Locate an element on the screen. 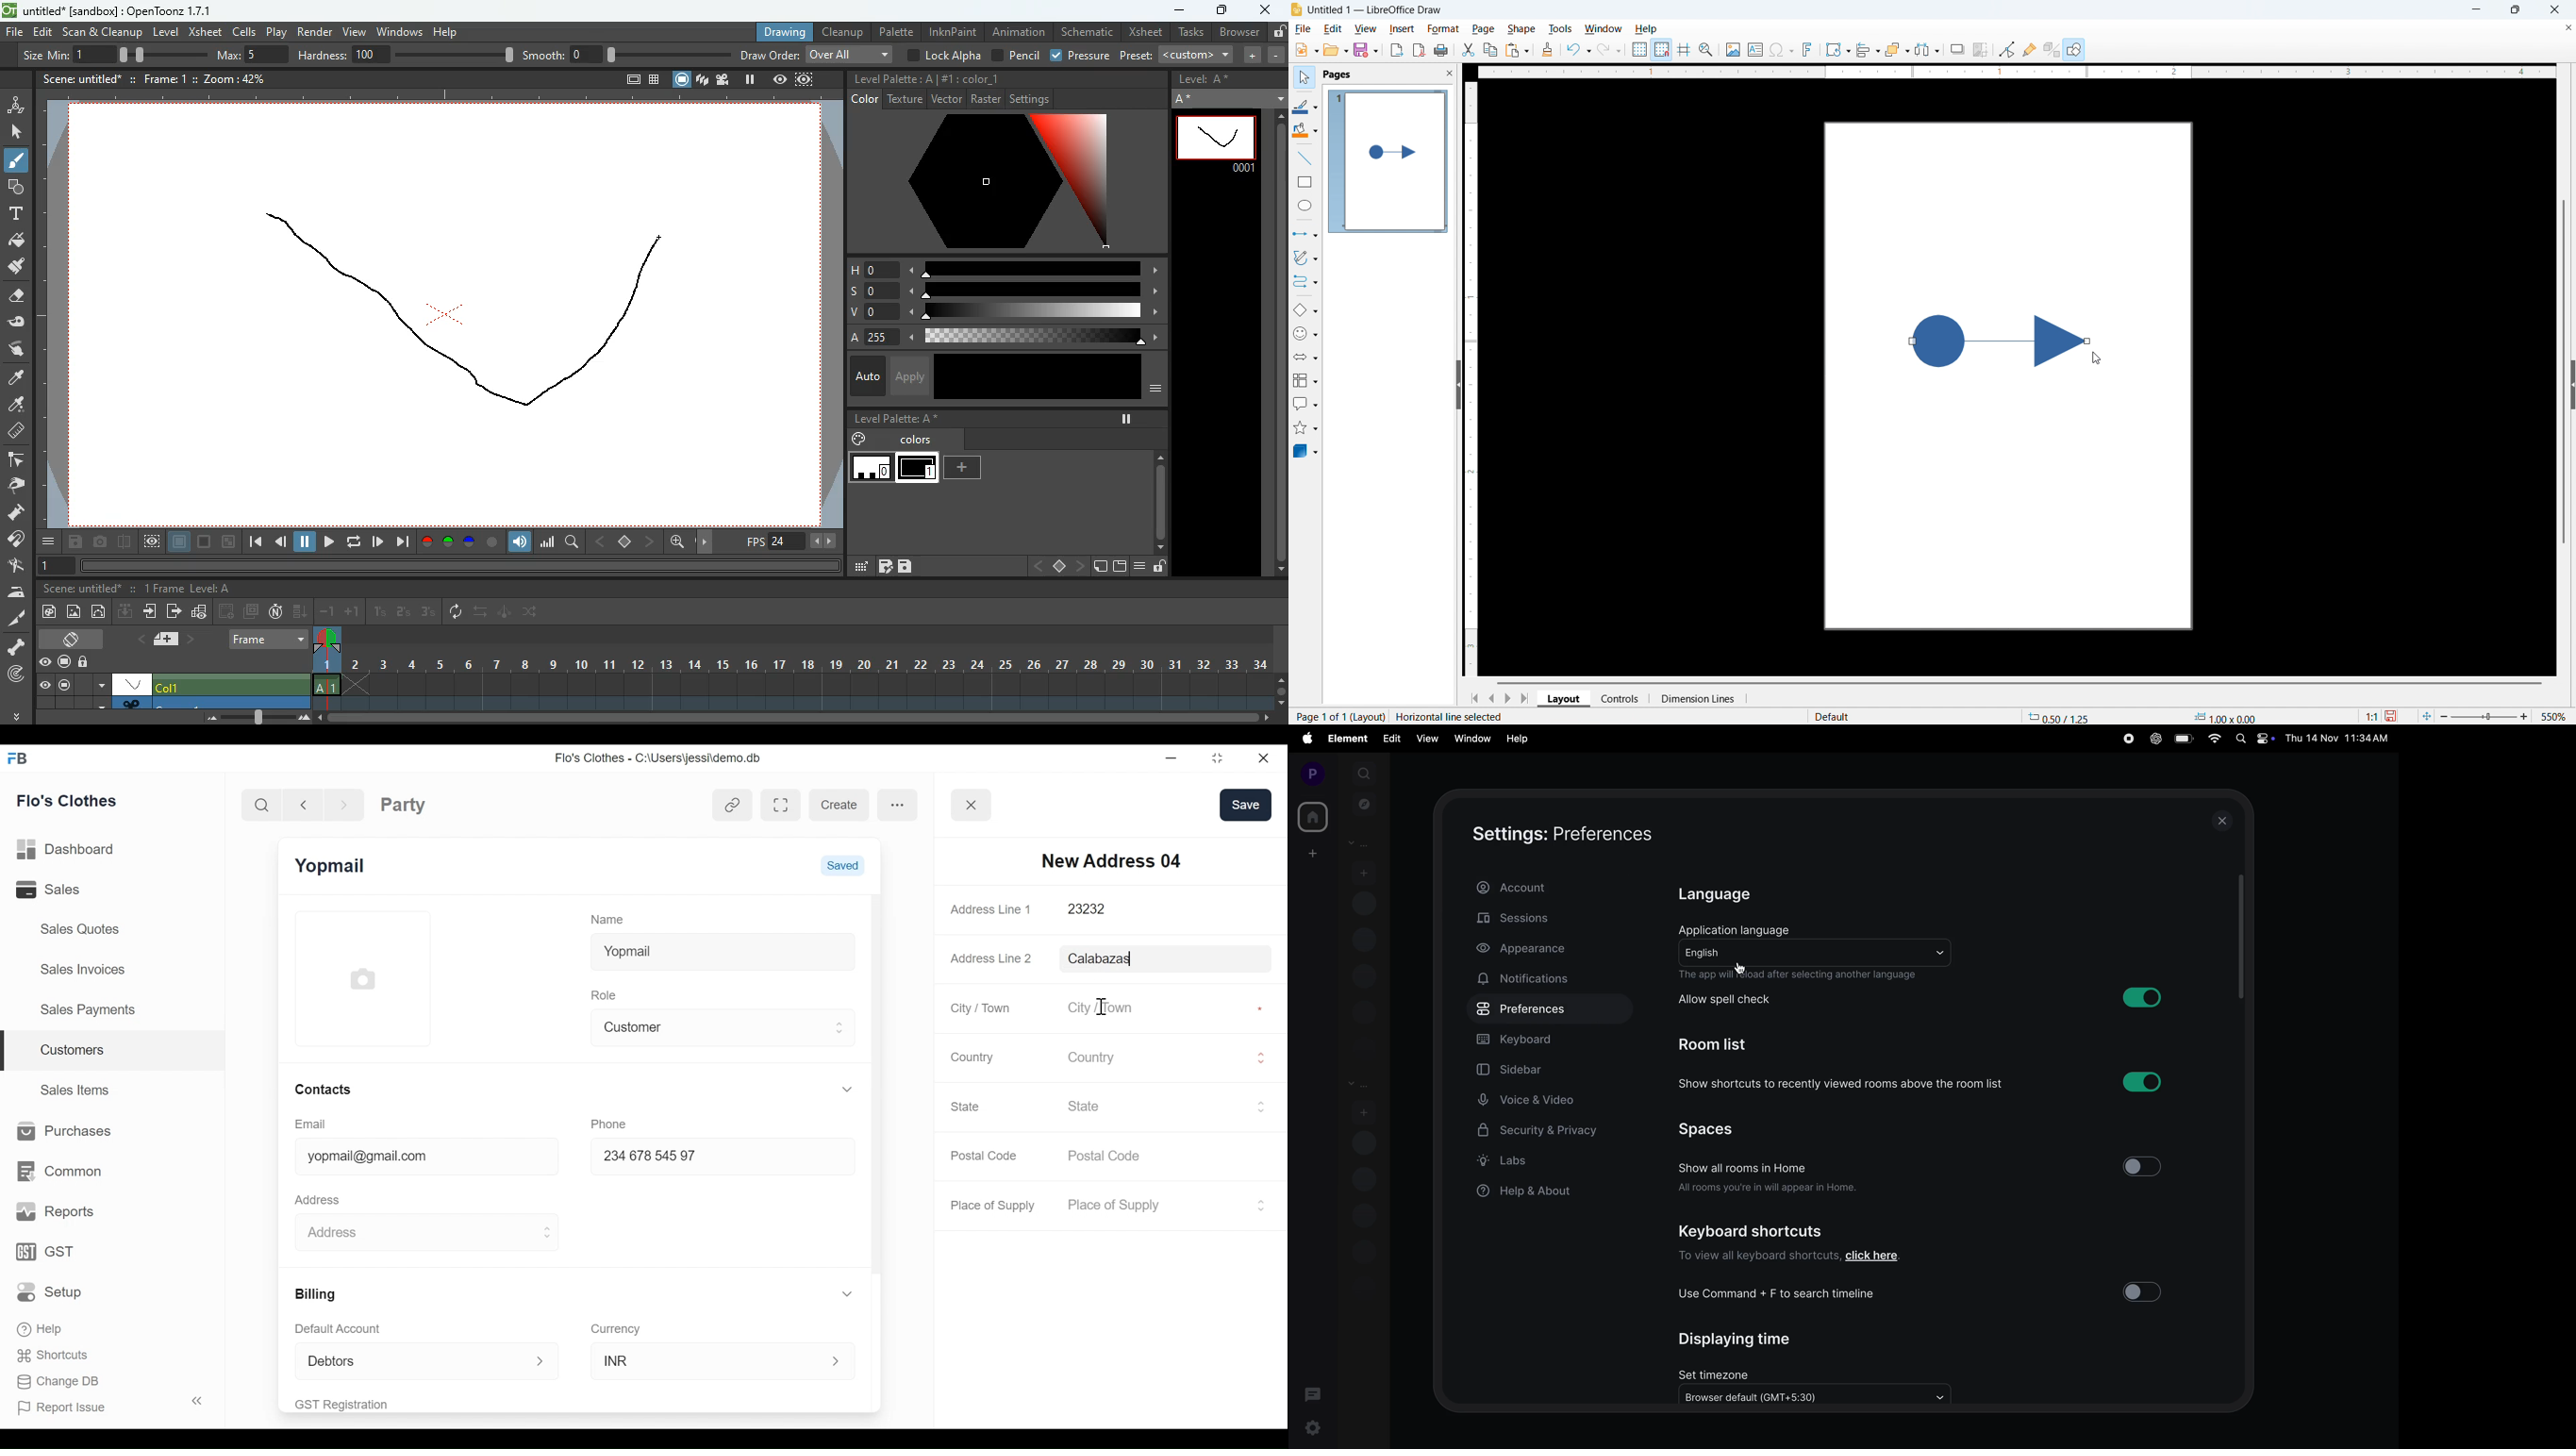 This screenshot has width=2576, height=1456. View linked entries is located at coordinates (732, 807).